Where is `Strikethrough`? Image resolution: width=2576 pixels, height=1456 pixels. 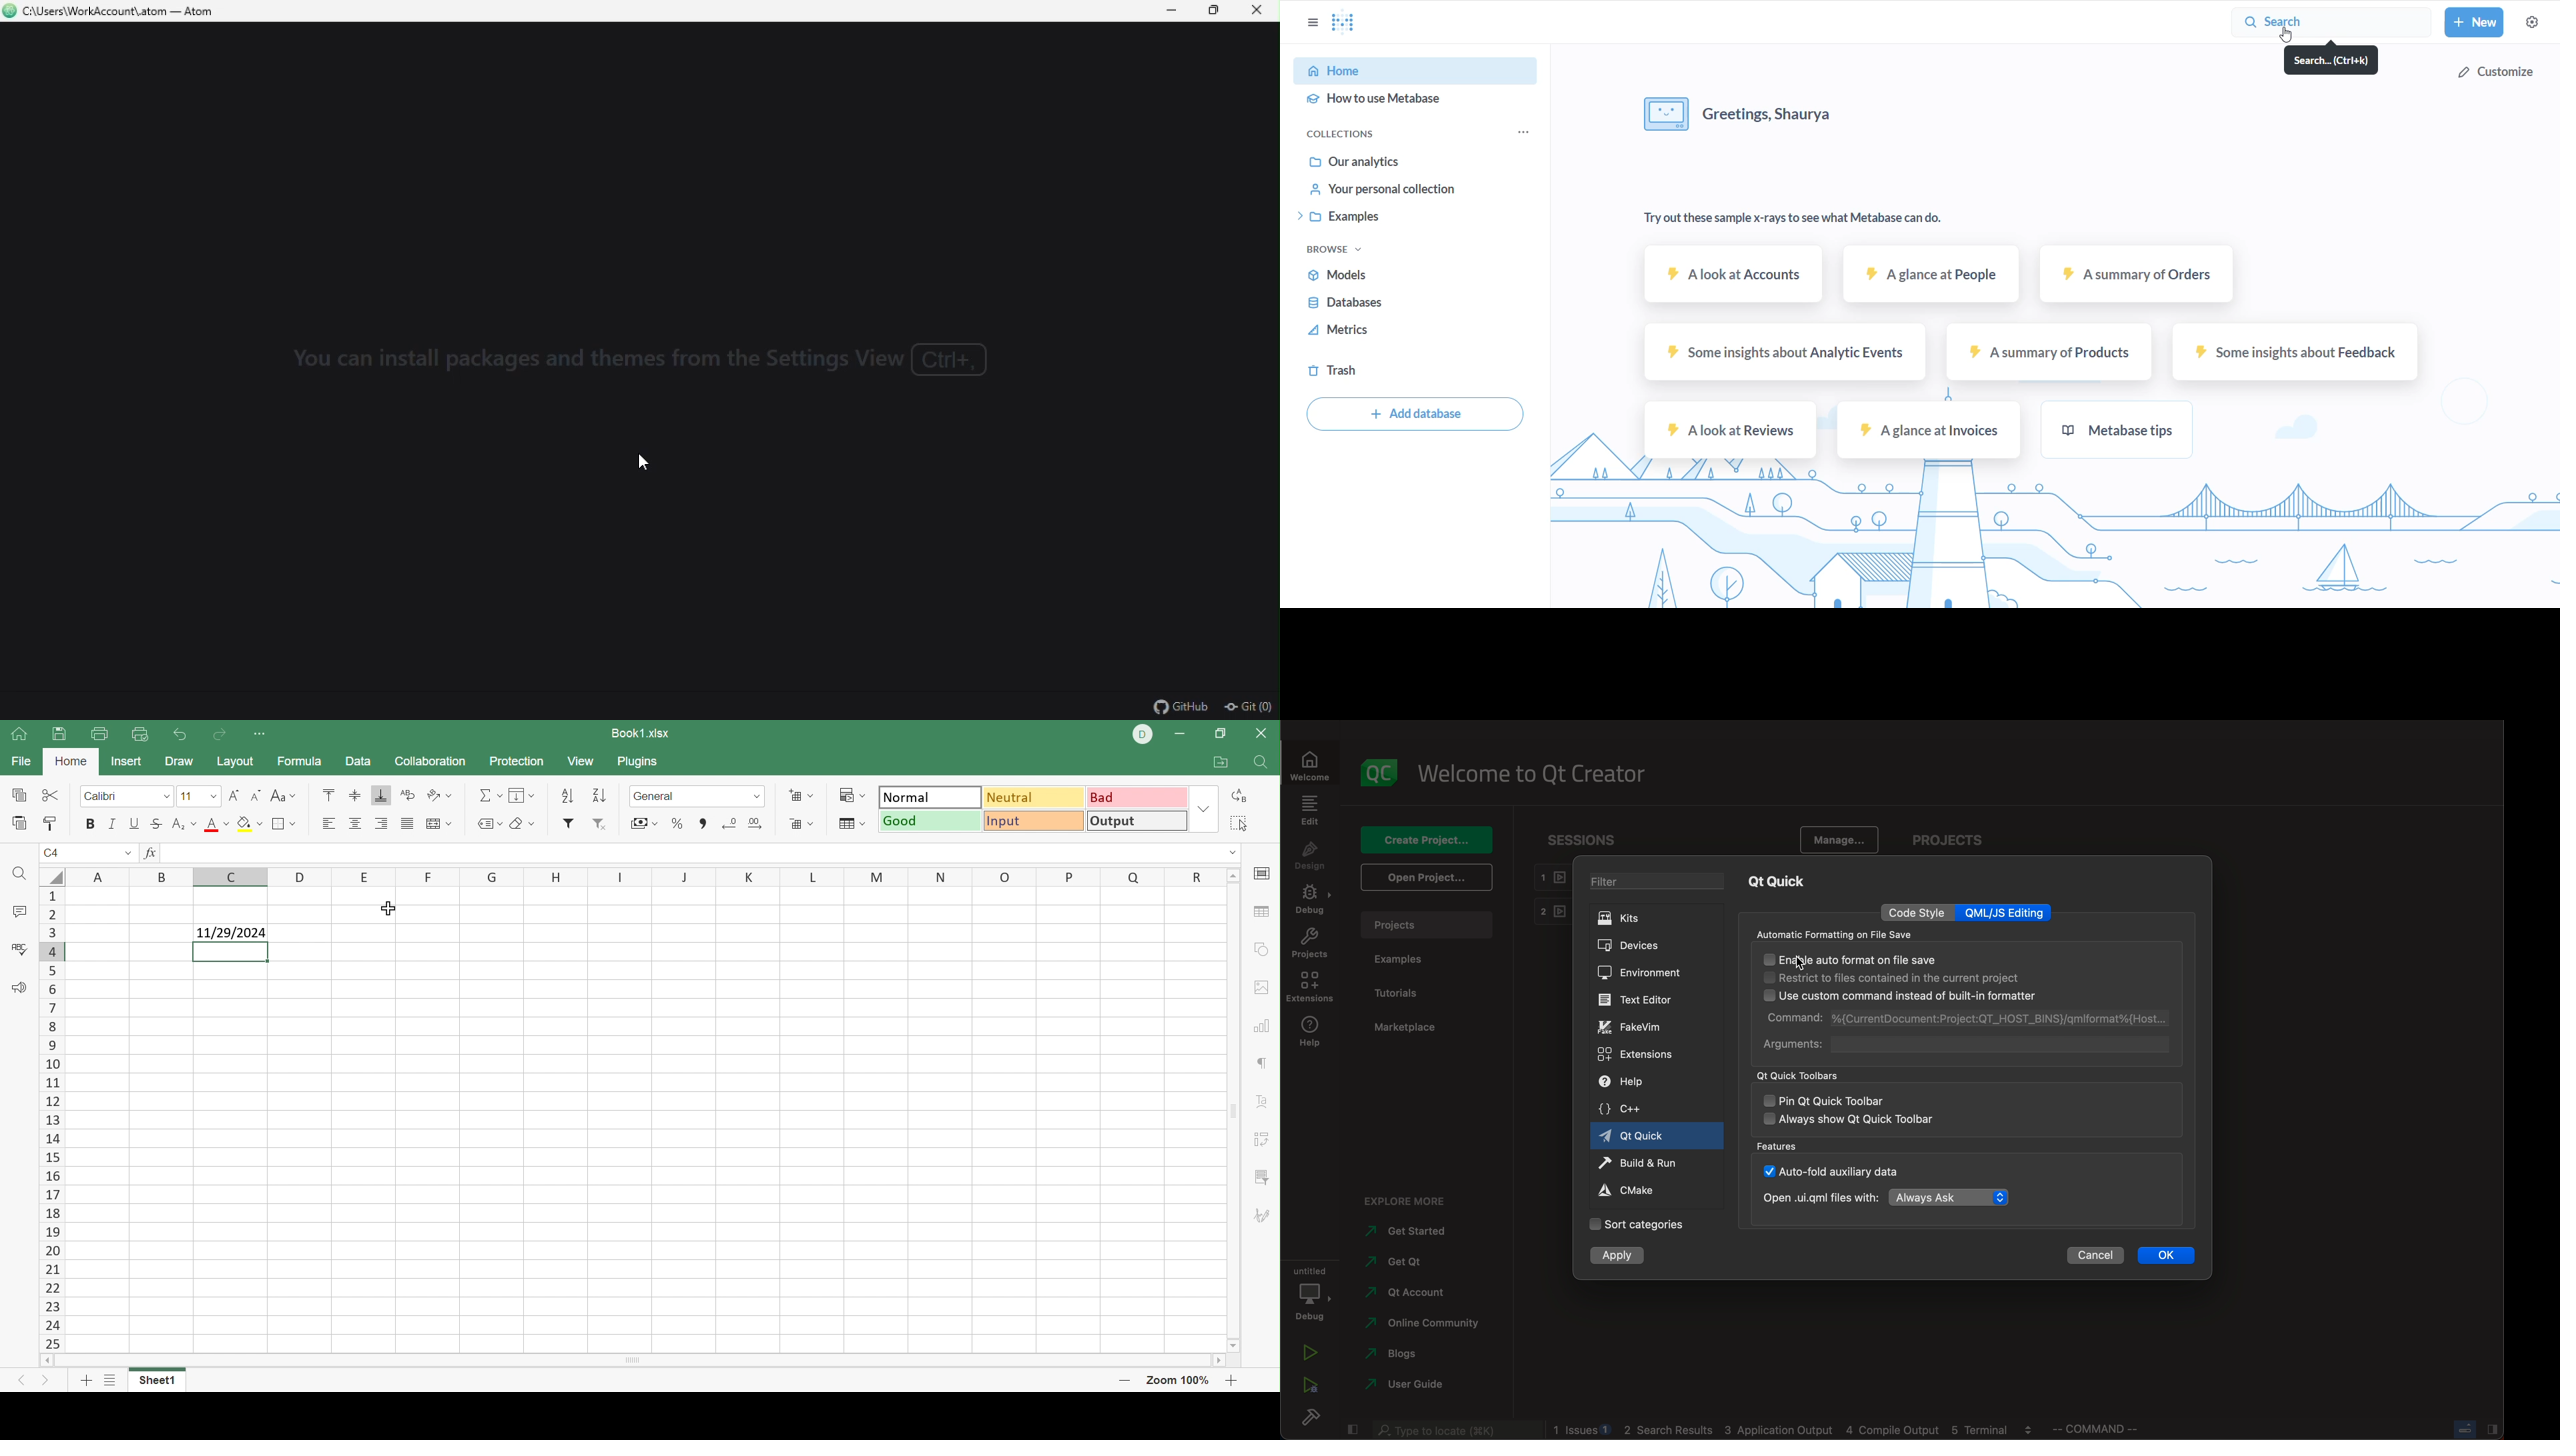
Strikethrough is located at coordinates (155, 825).